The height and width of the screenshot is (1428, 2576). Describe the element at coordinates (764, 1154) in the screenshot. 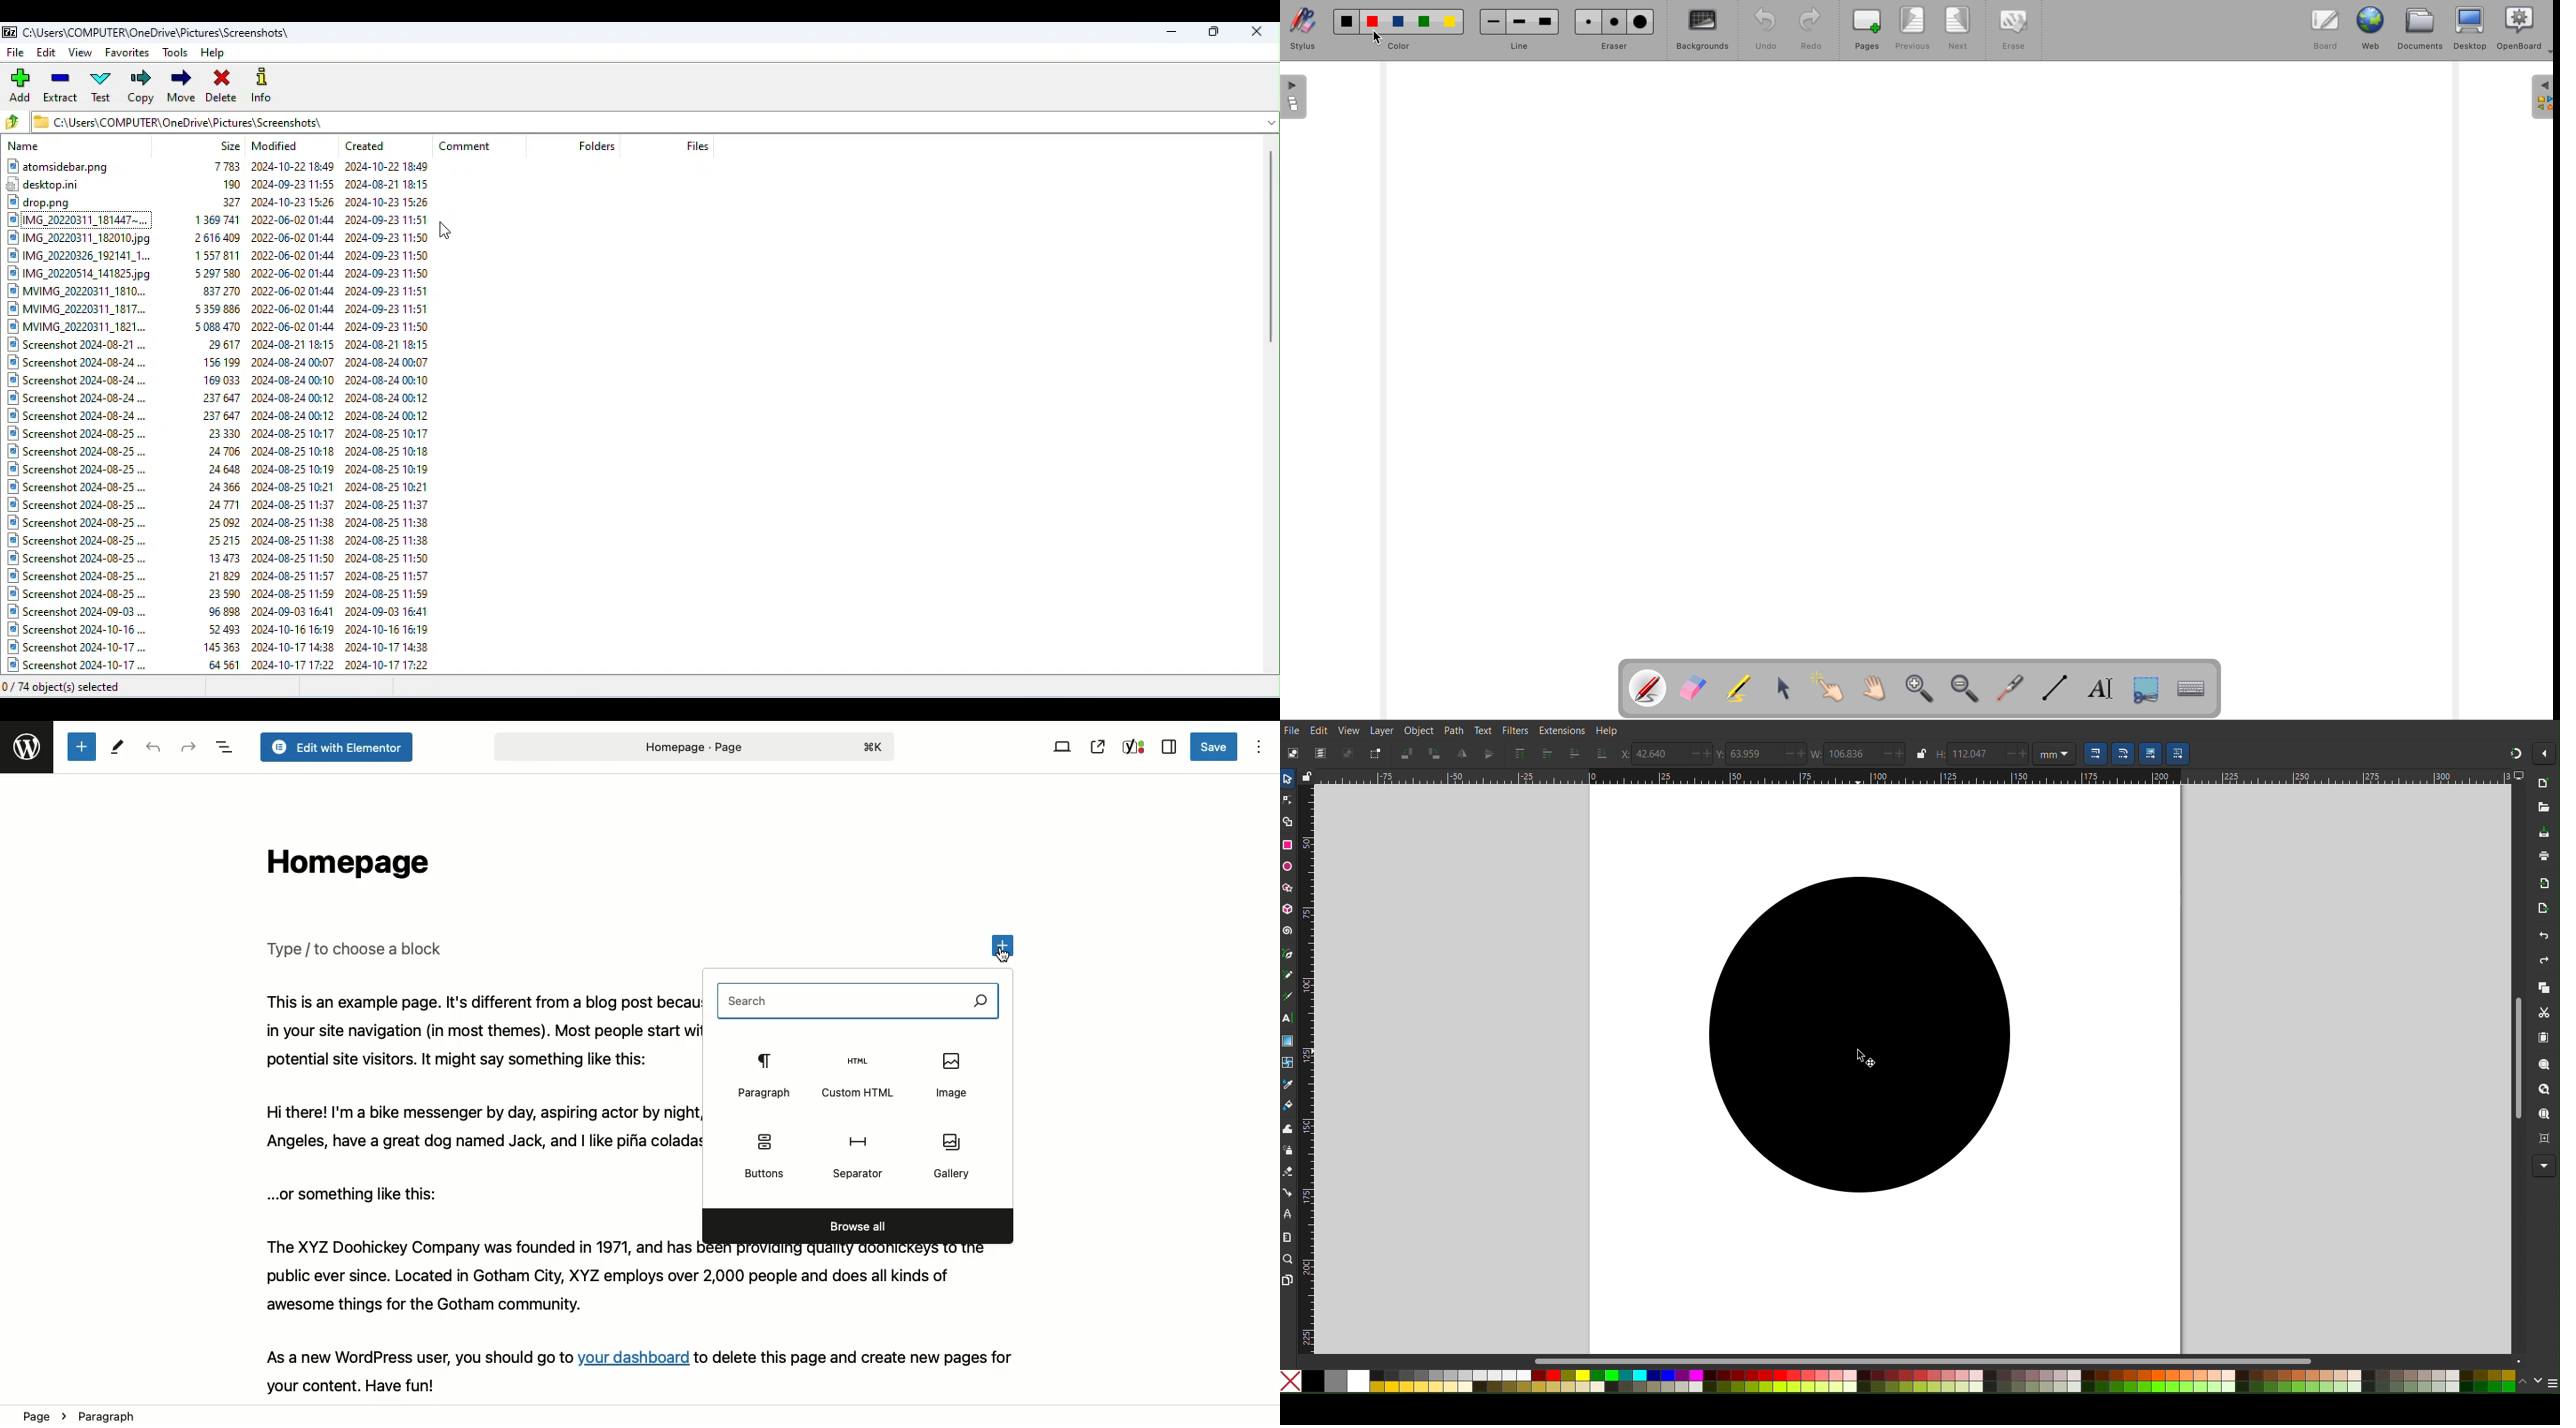

I see `Buttons` at that location.